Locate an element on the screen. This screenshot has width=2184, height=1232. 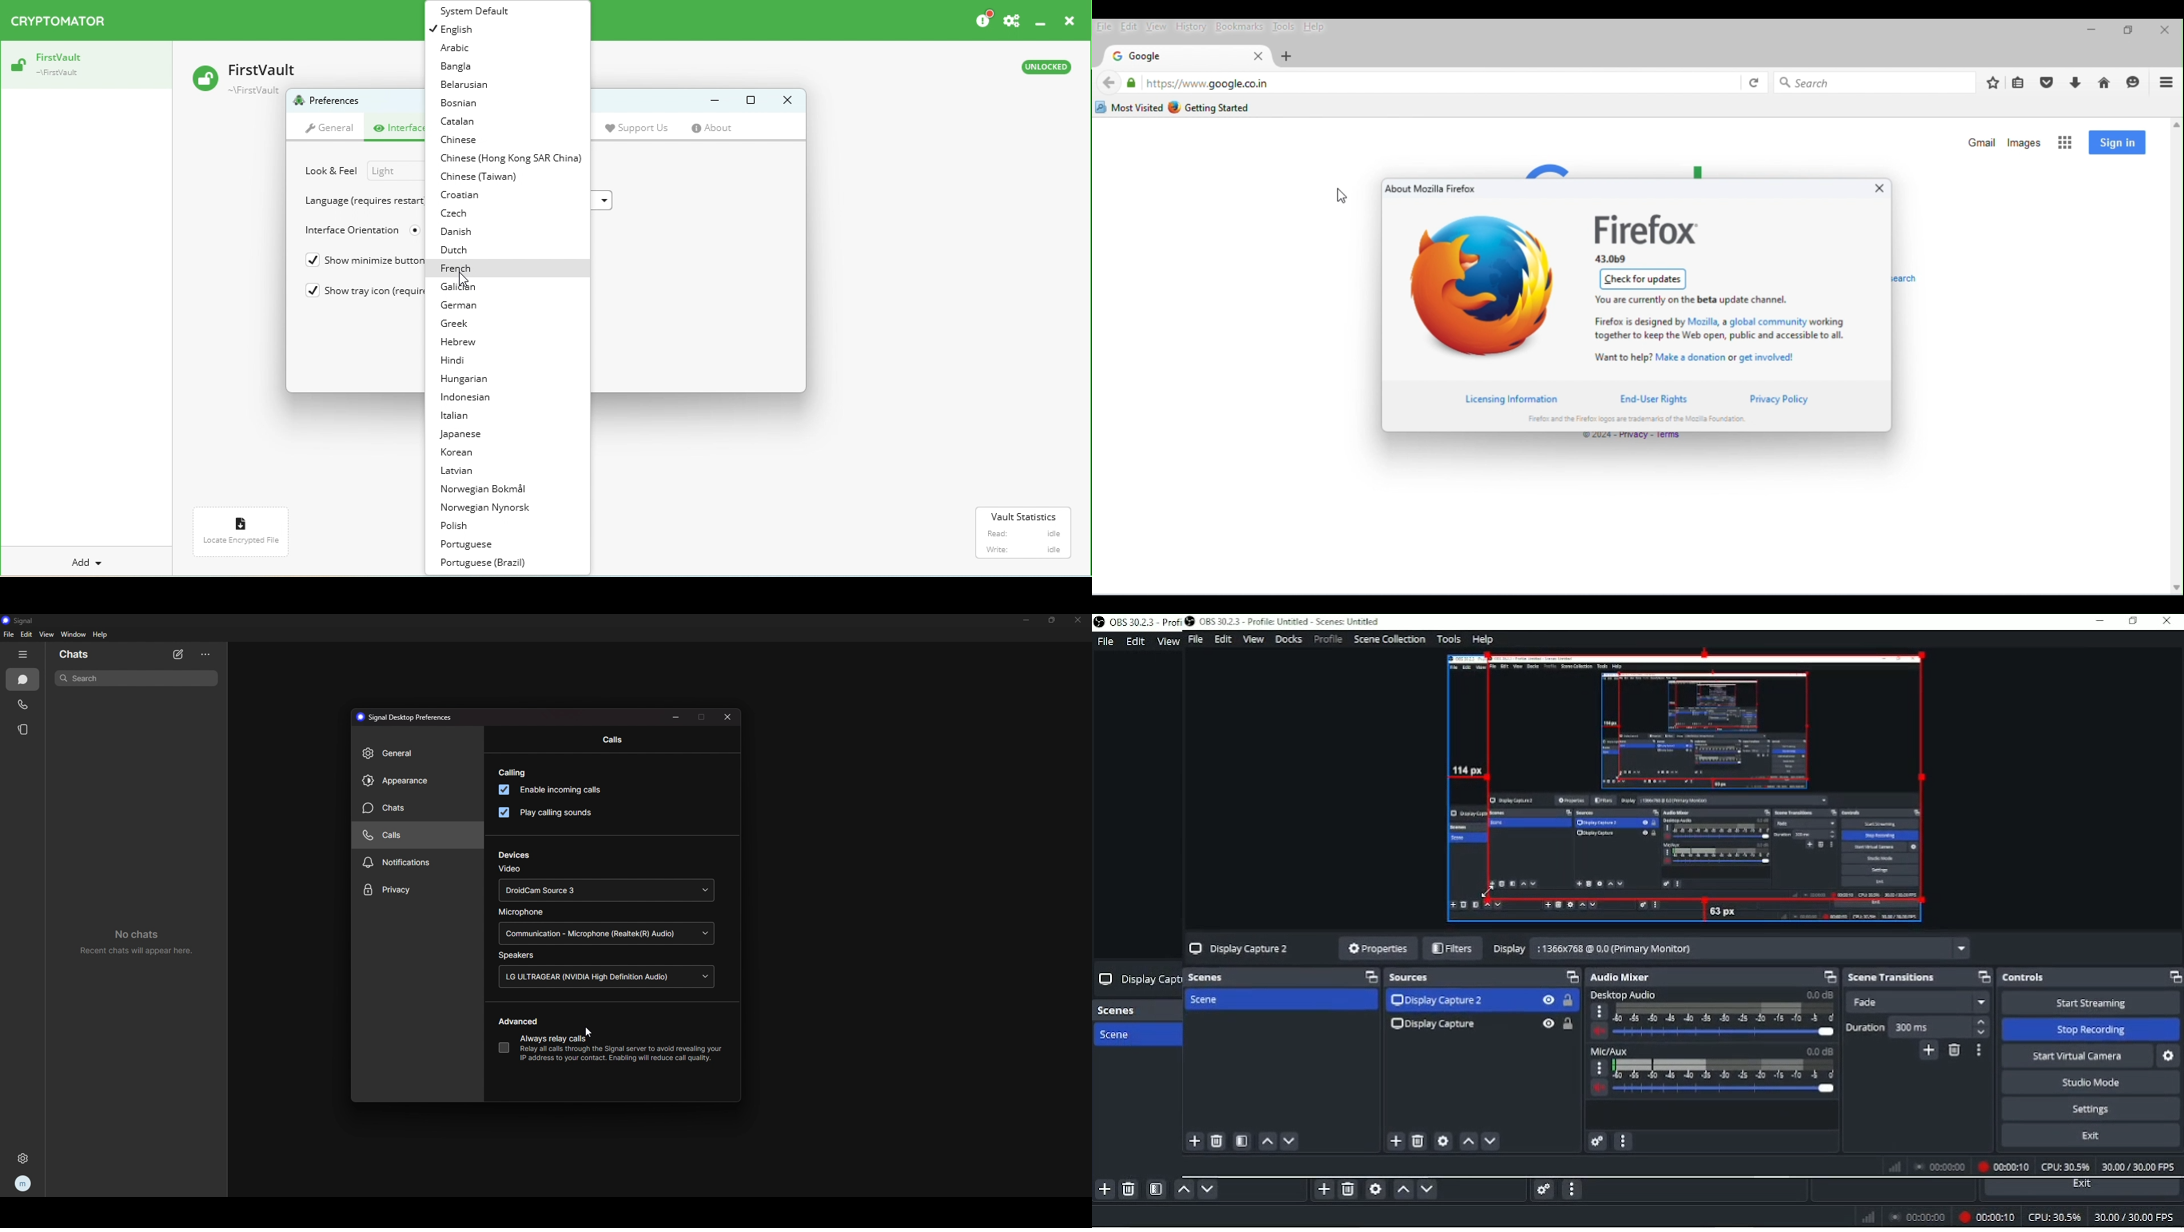
Tools is located at coordinates (1449, 638).